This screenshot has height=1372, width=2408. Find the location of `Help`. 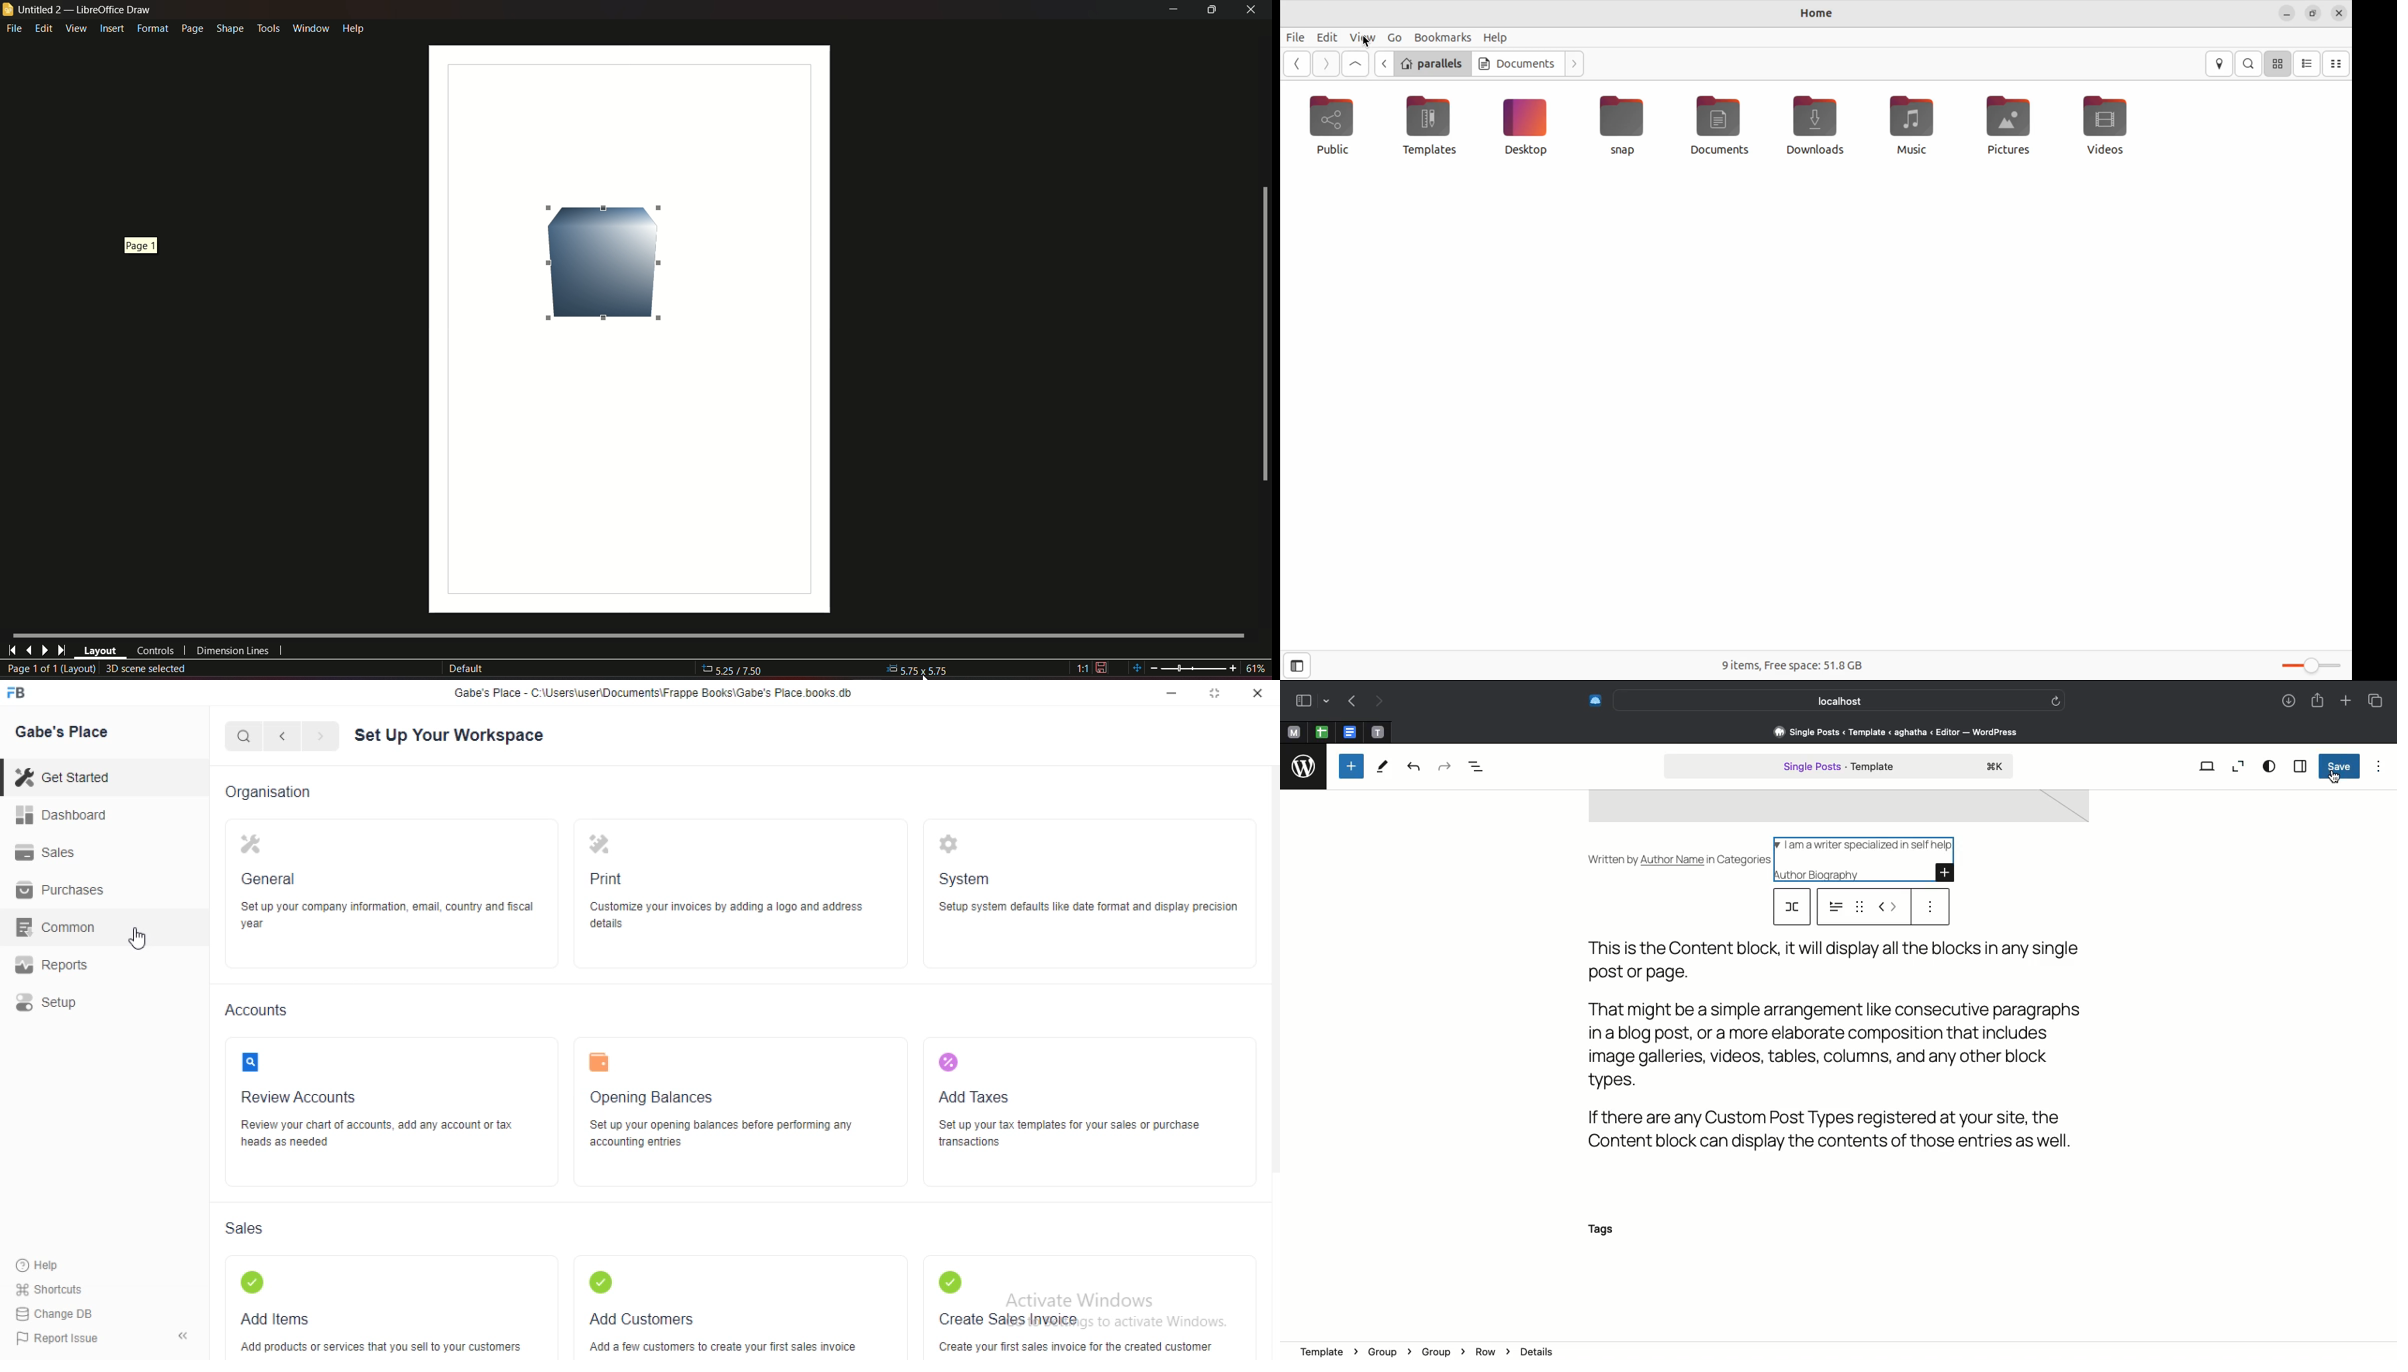

Help is located at coordinates (36, 1265).